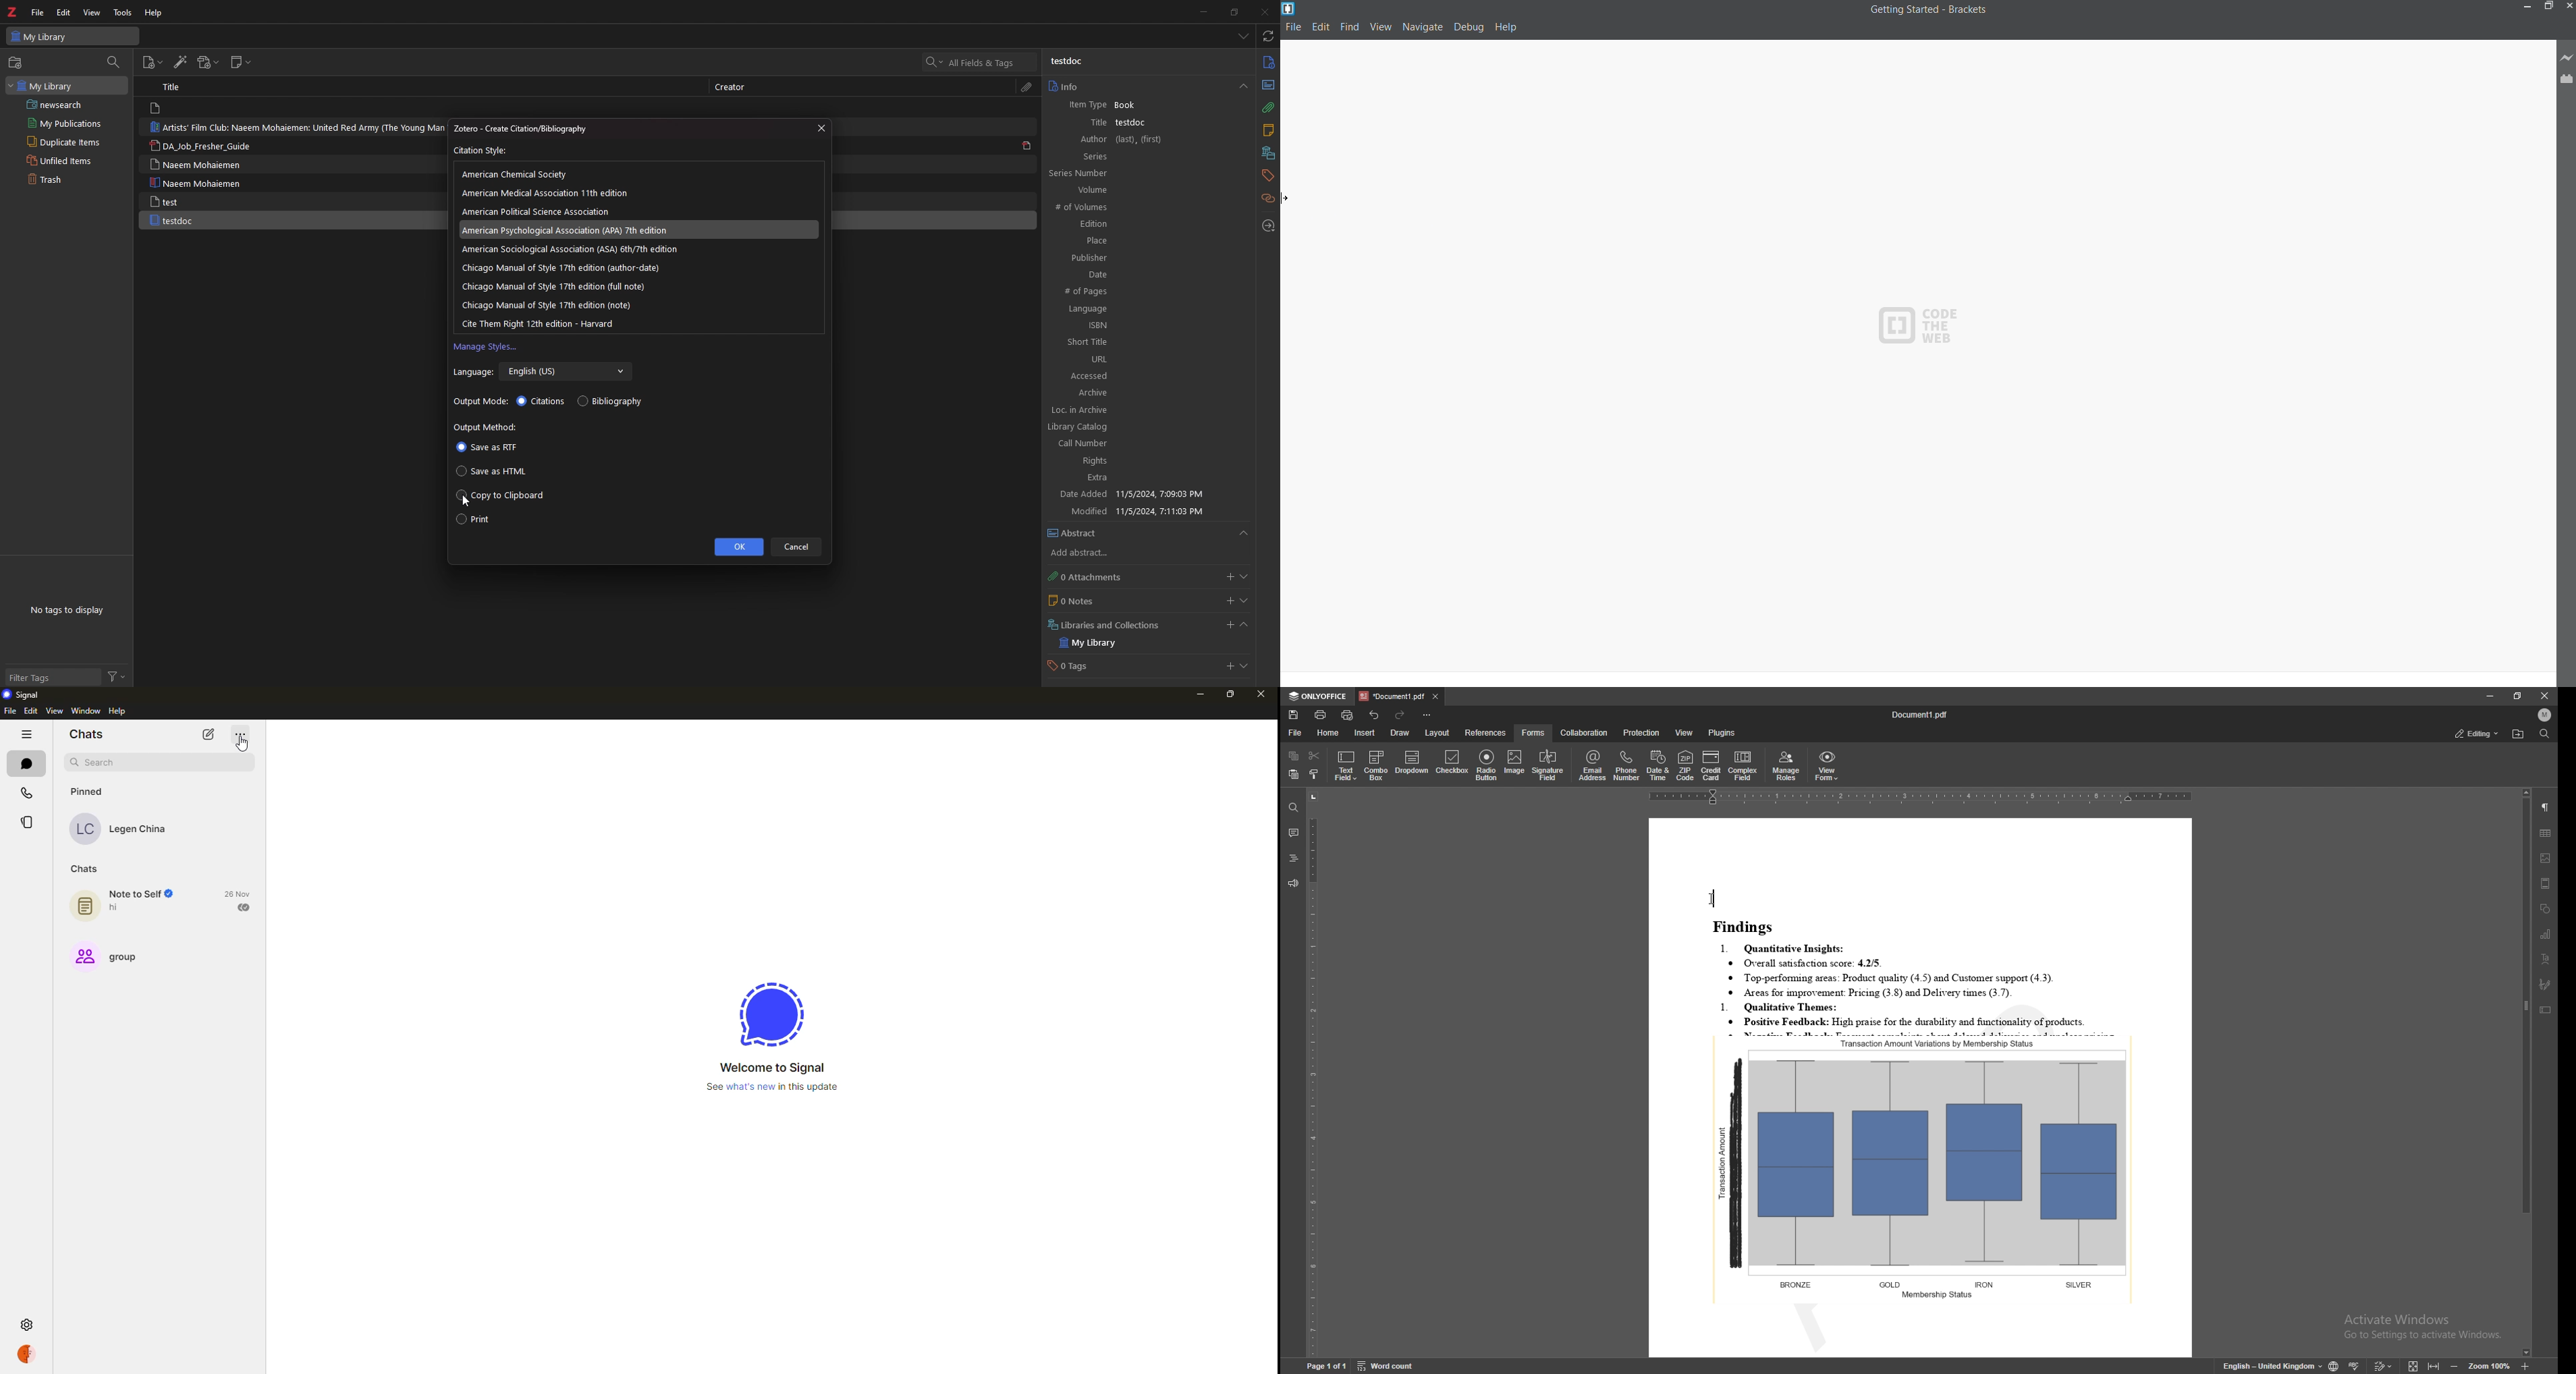 This screenshot has width=2576, height=1400. I want to click on citations, so click(542, 402).